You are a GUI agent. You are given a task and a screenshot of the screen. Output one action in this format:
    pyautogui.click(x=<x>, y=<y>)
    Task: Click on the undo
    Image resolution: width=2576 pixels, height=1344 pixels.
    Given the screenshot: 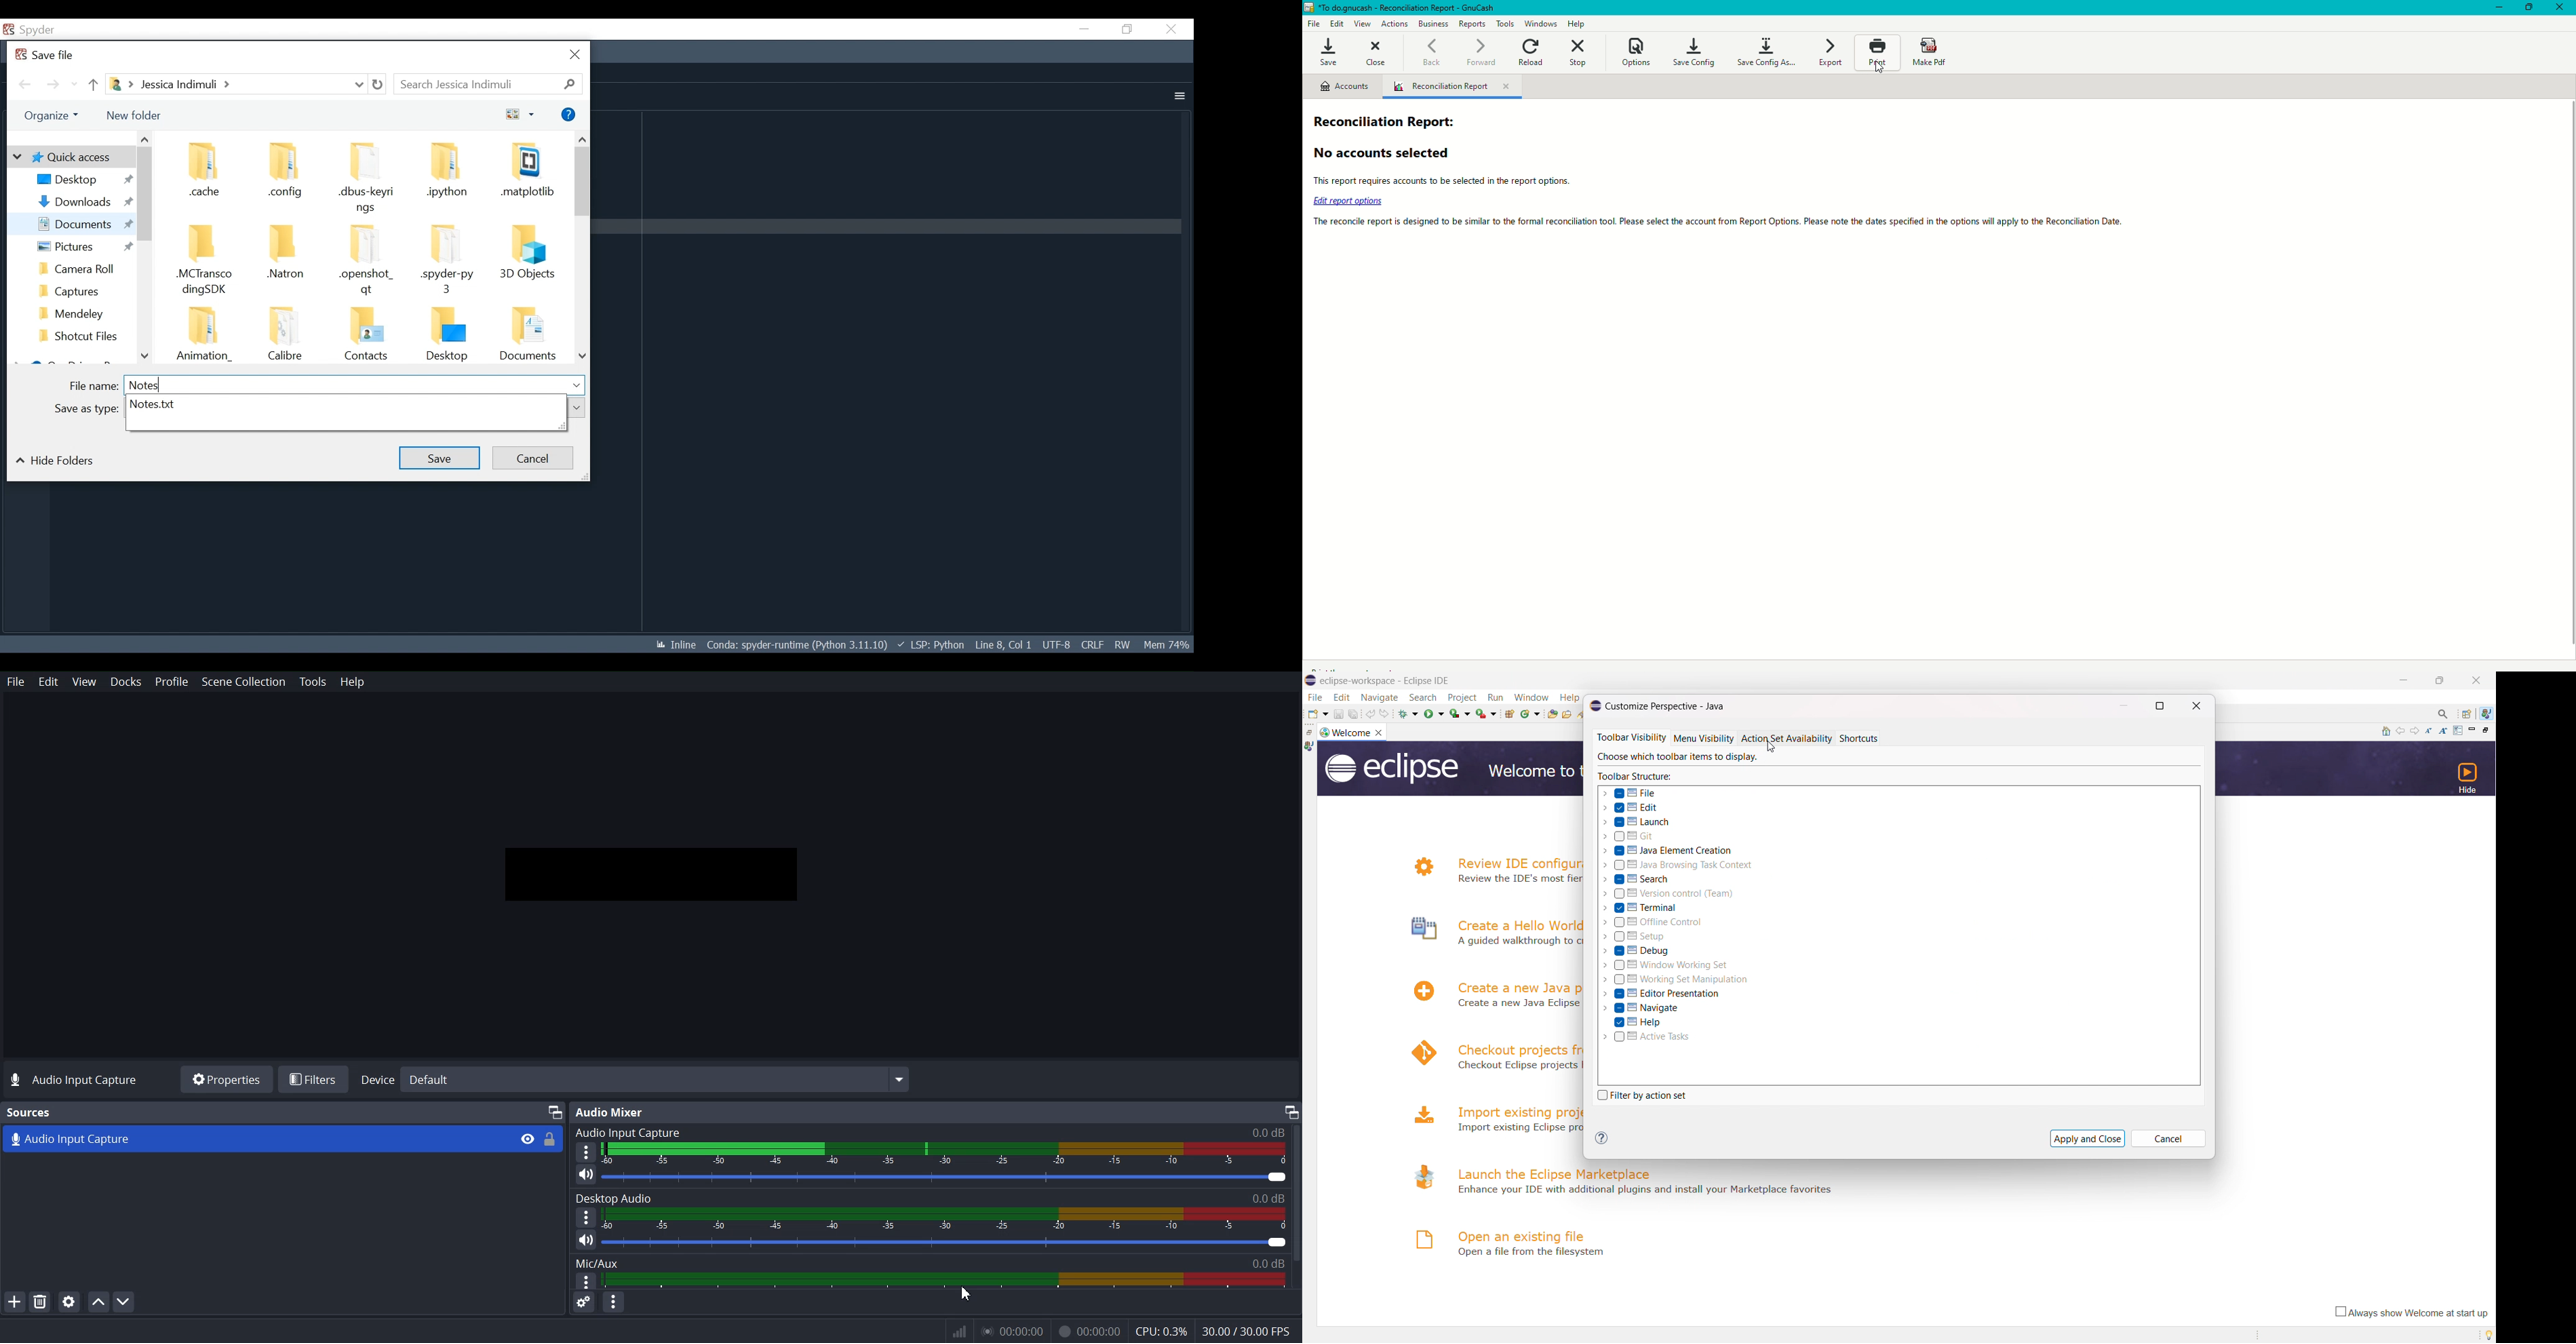 What is the action you would take?
    pyautogui.click(x=1371, y=714)
    